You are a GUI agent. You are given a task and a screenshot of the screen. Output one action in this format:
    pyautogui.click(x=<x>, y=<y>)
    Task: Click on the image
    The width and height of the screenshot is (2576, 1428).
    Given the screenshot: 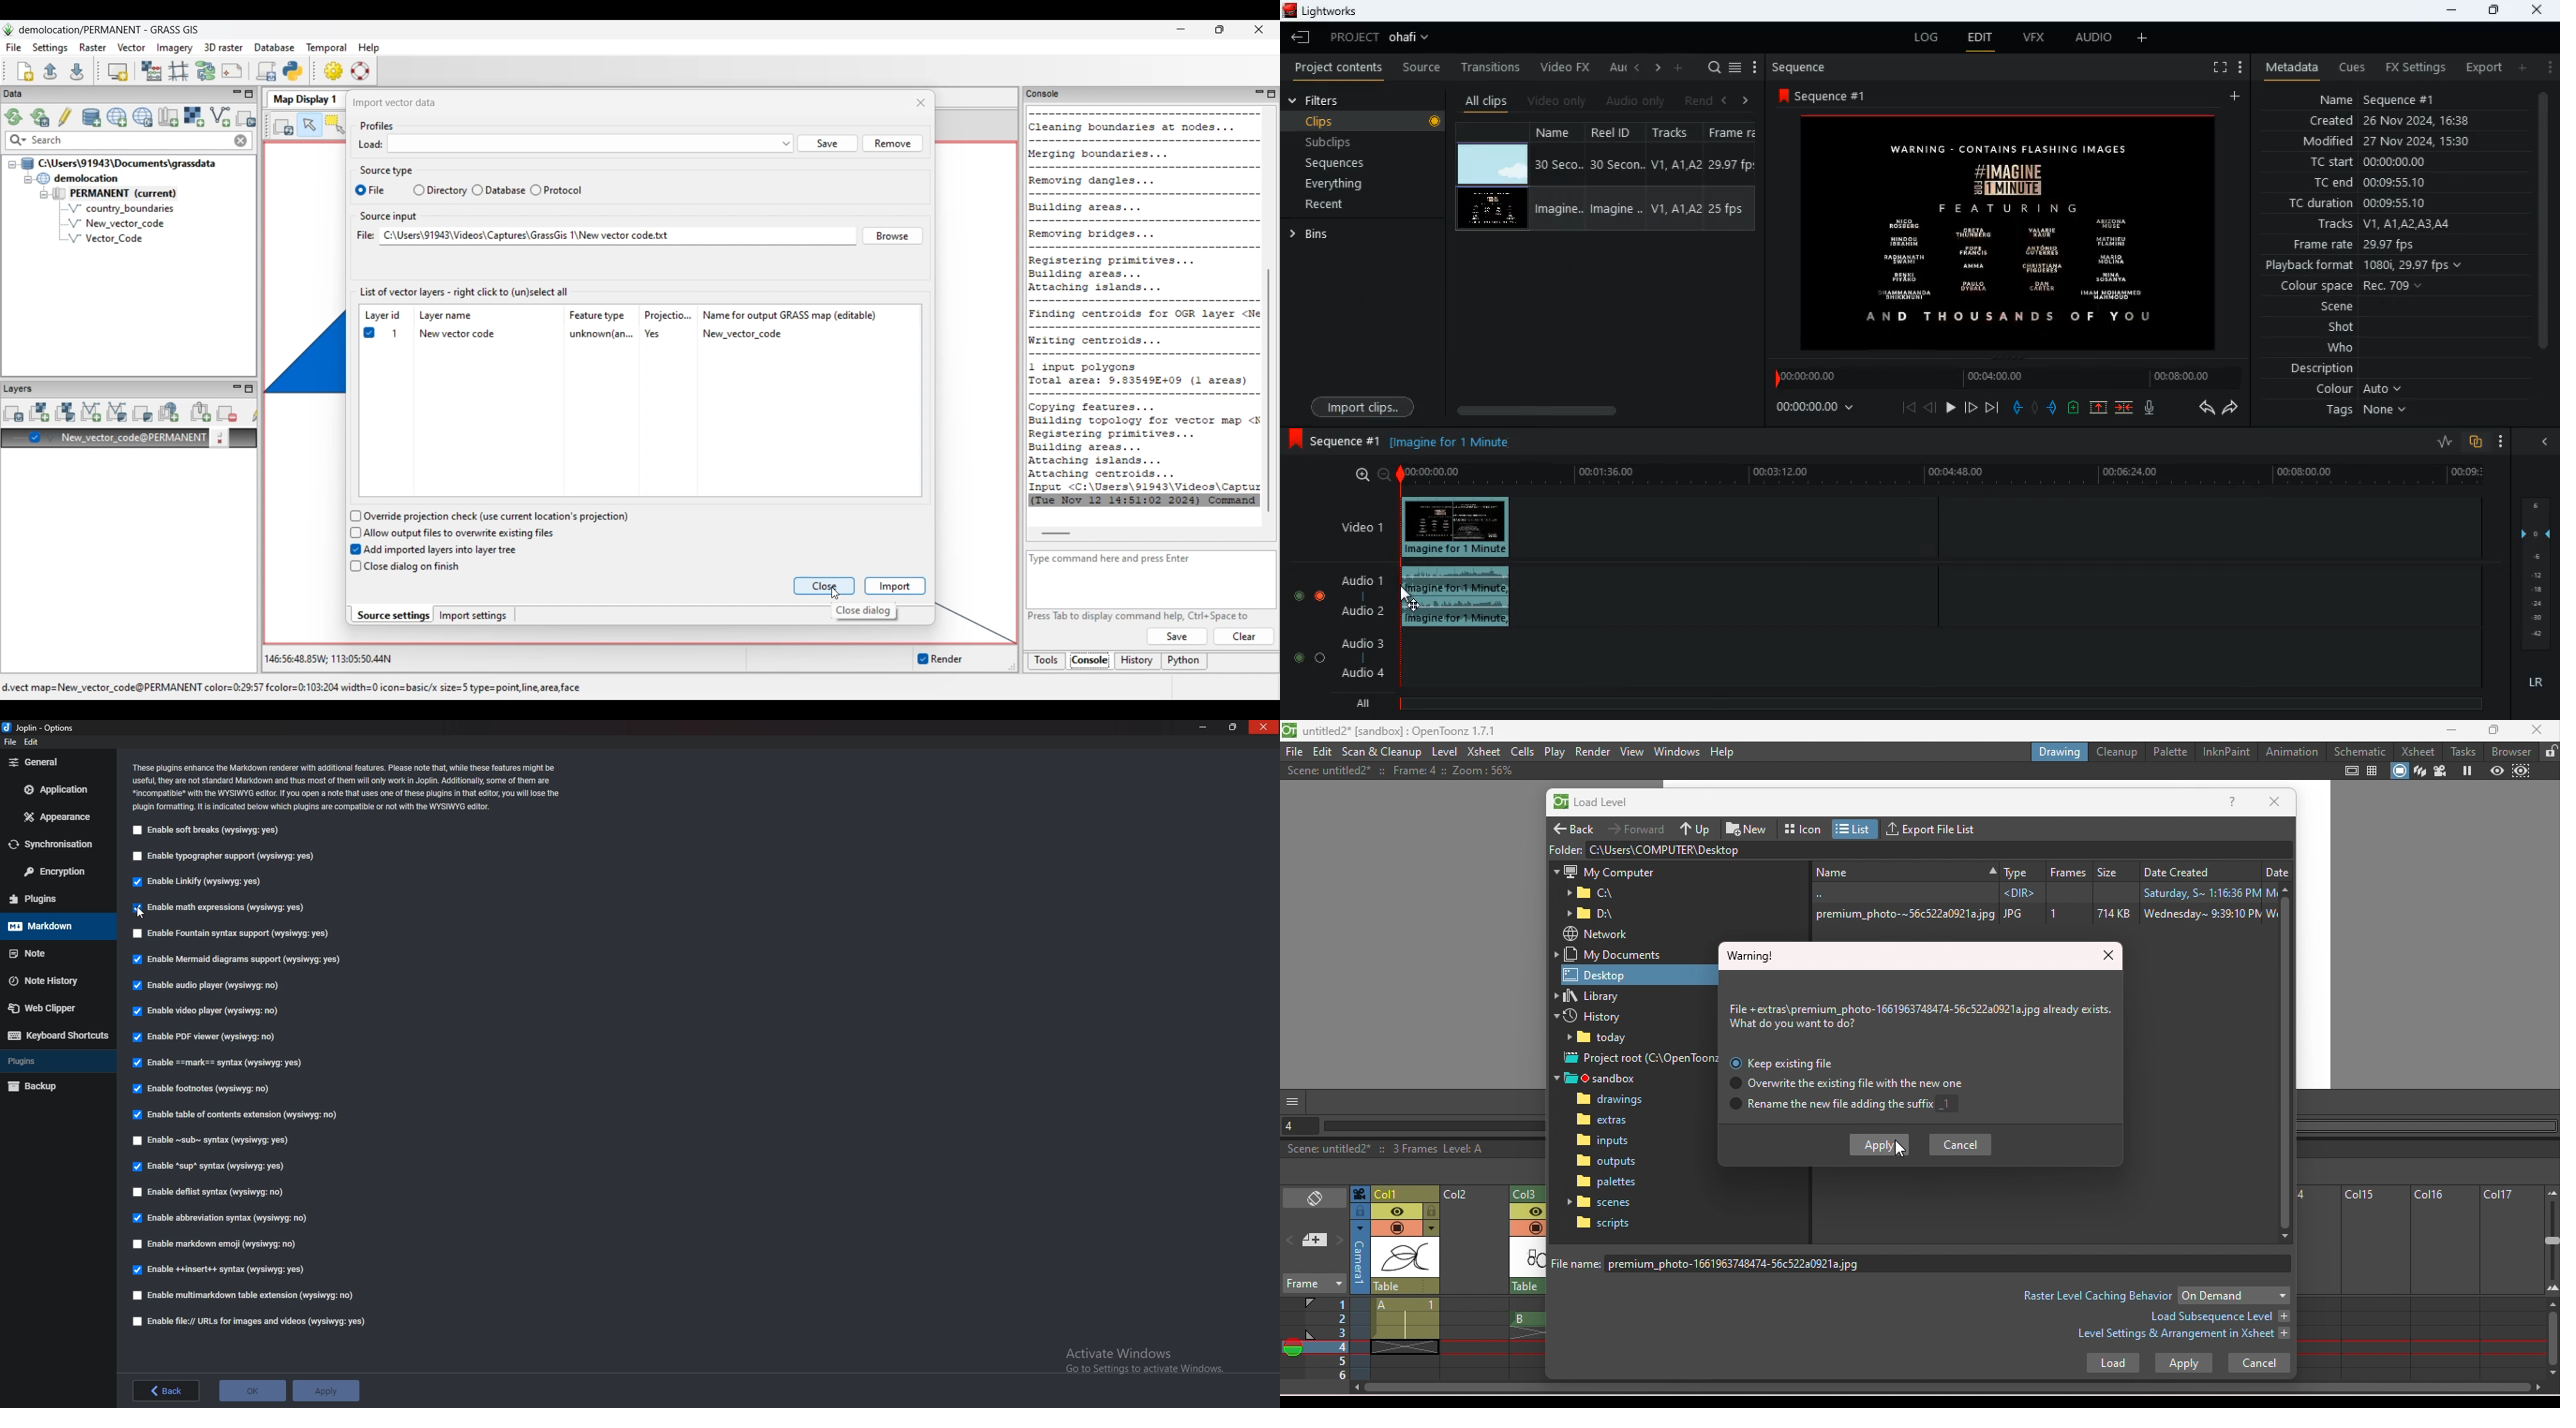 What is the action you would take?
    pyautogui.click(x=1492, y=210)
    